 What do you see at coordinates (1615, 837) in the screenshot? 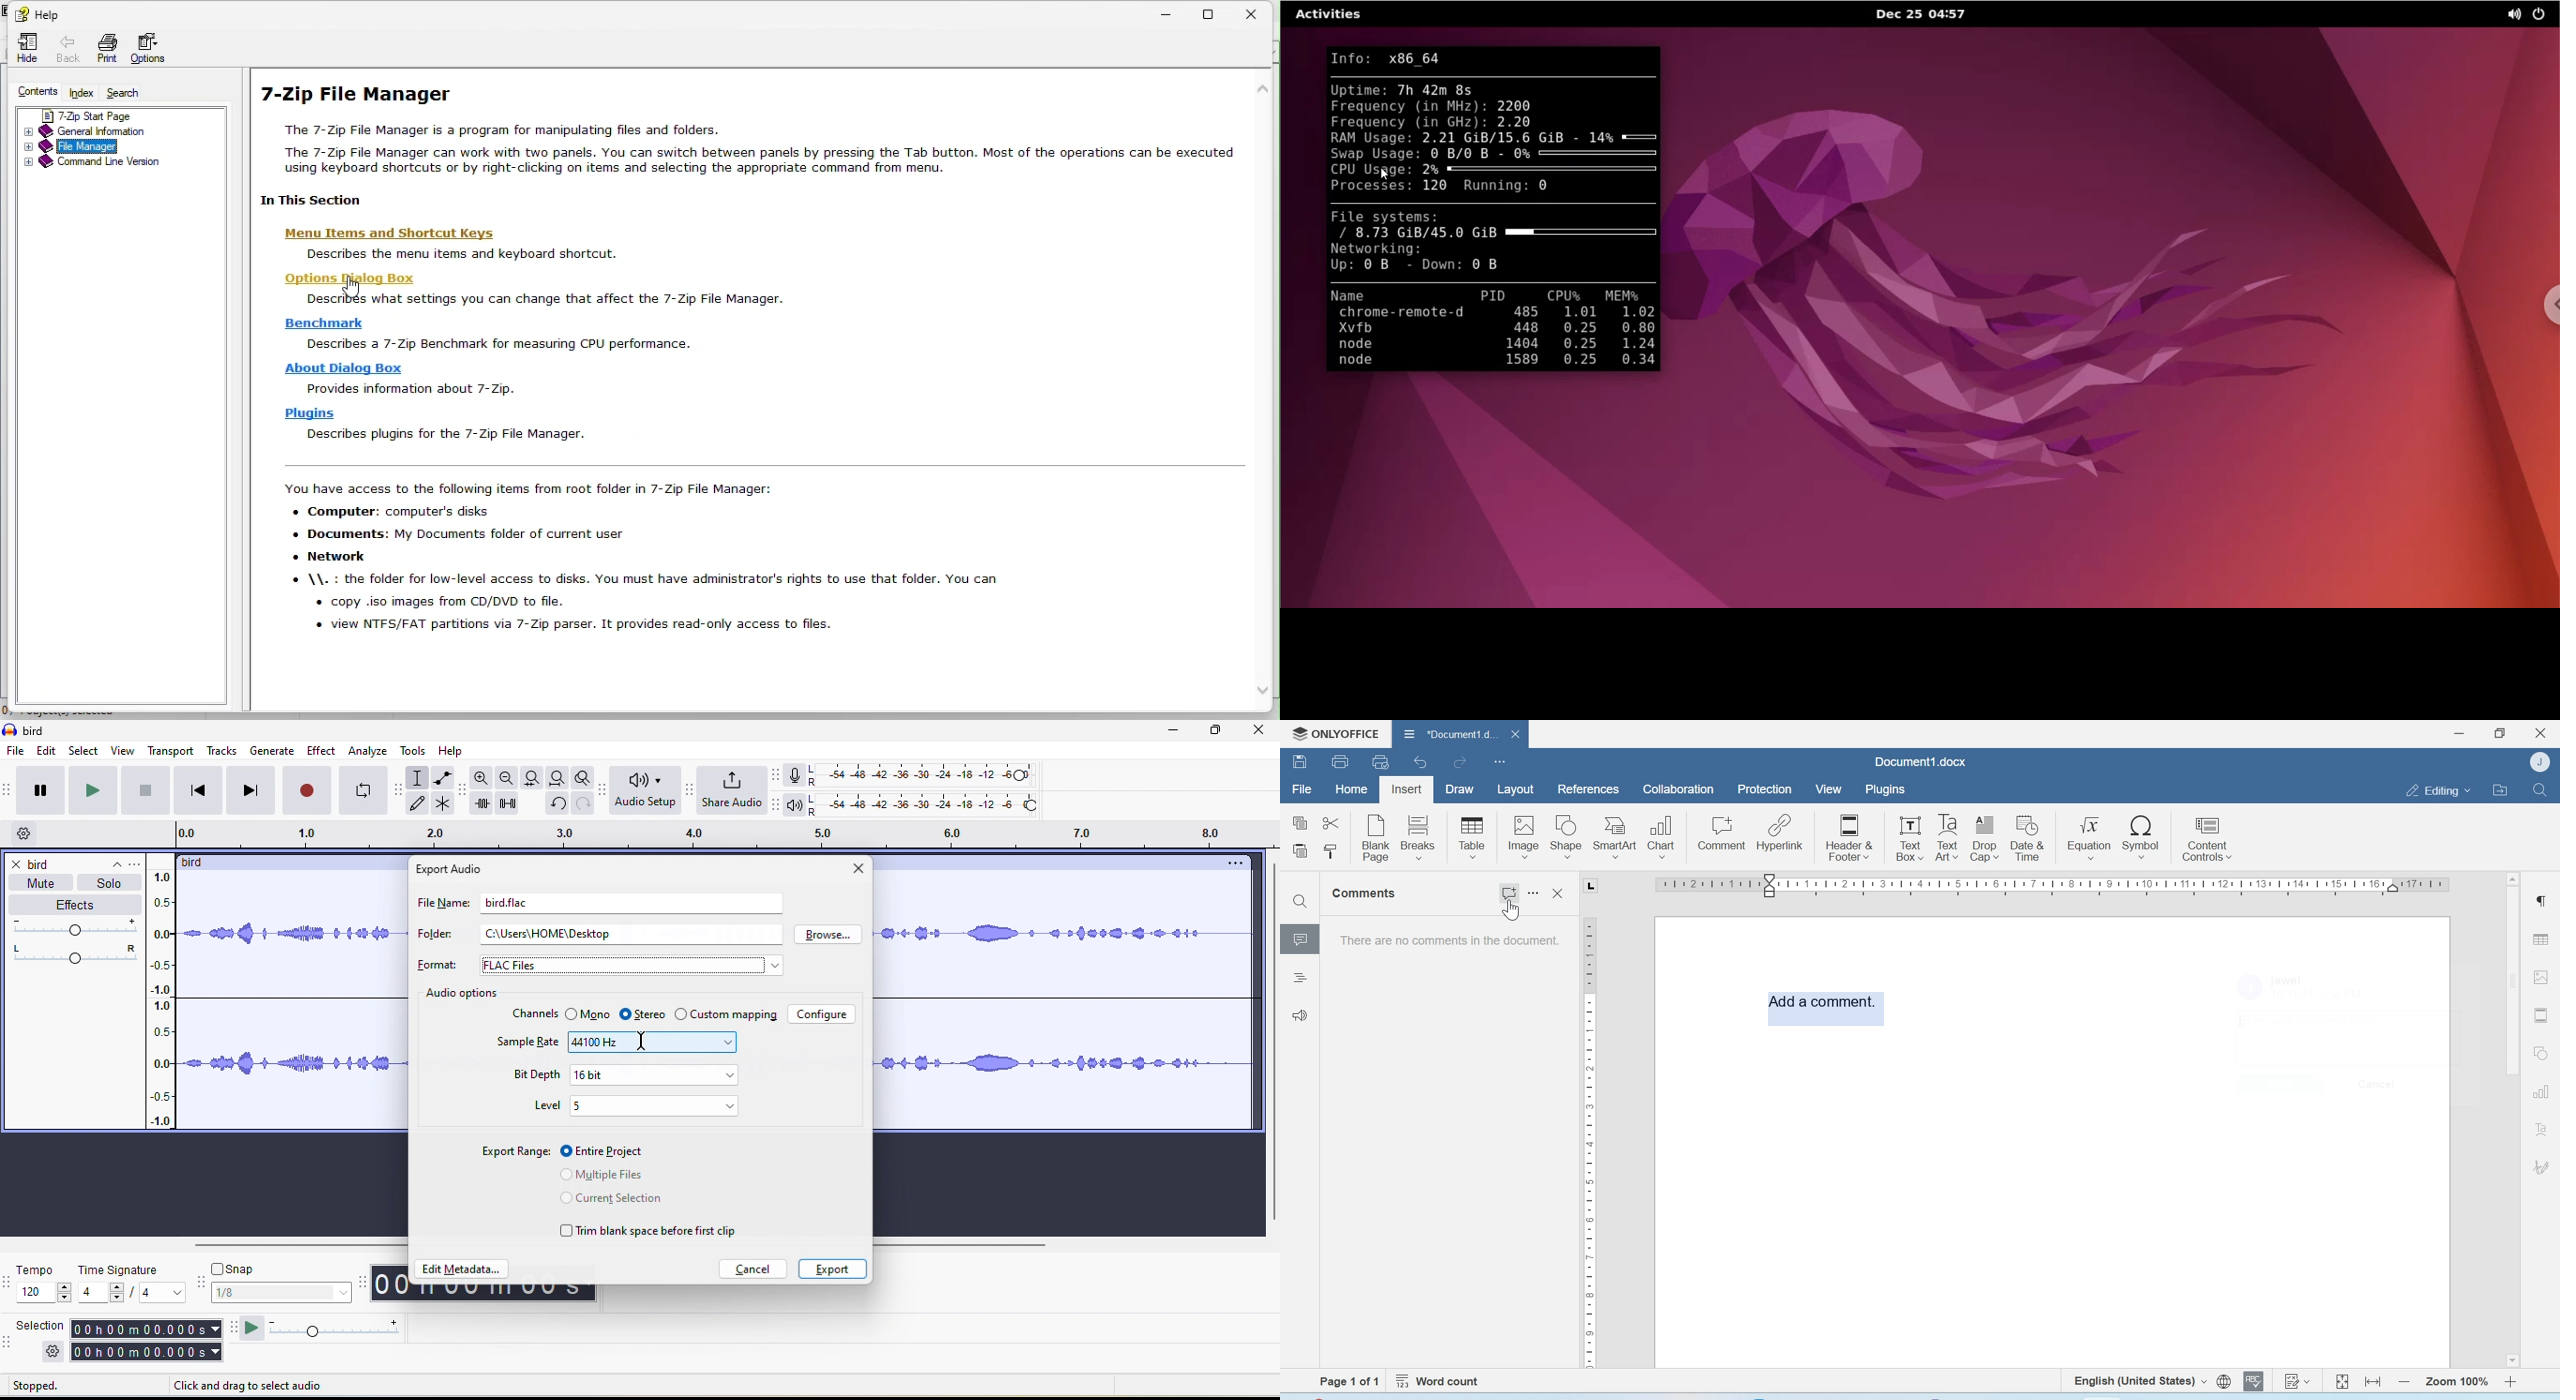
I see `SmartArt` at bounding box center [1615, 837].